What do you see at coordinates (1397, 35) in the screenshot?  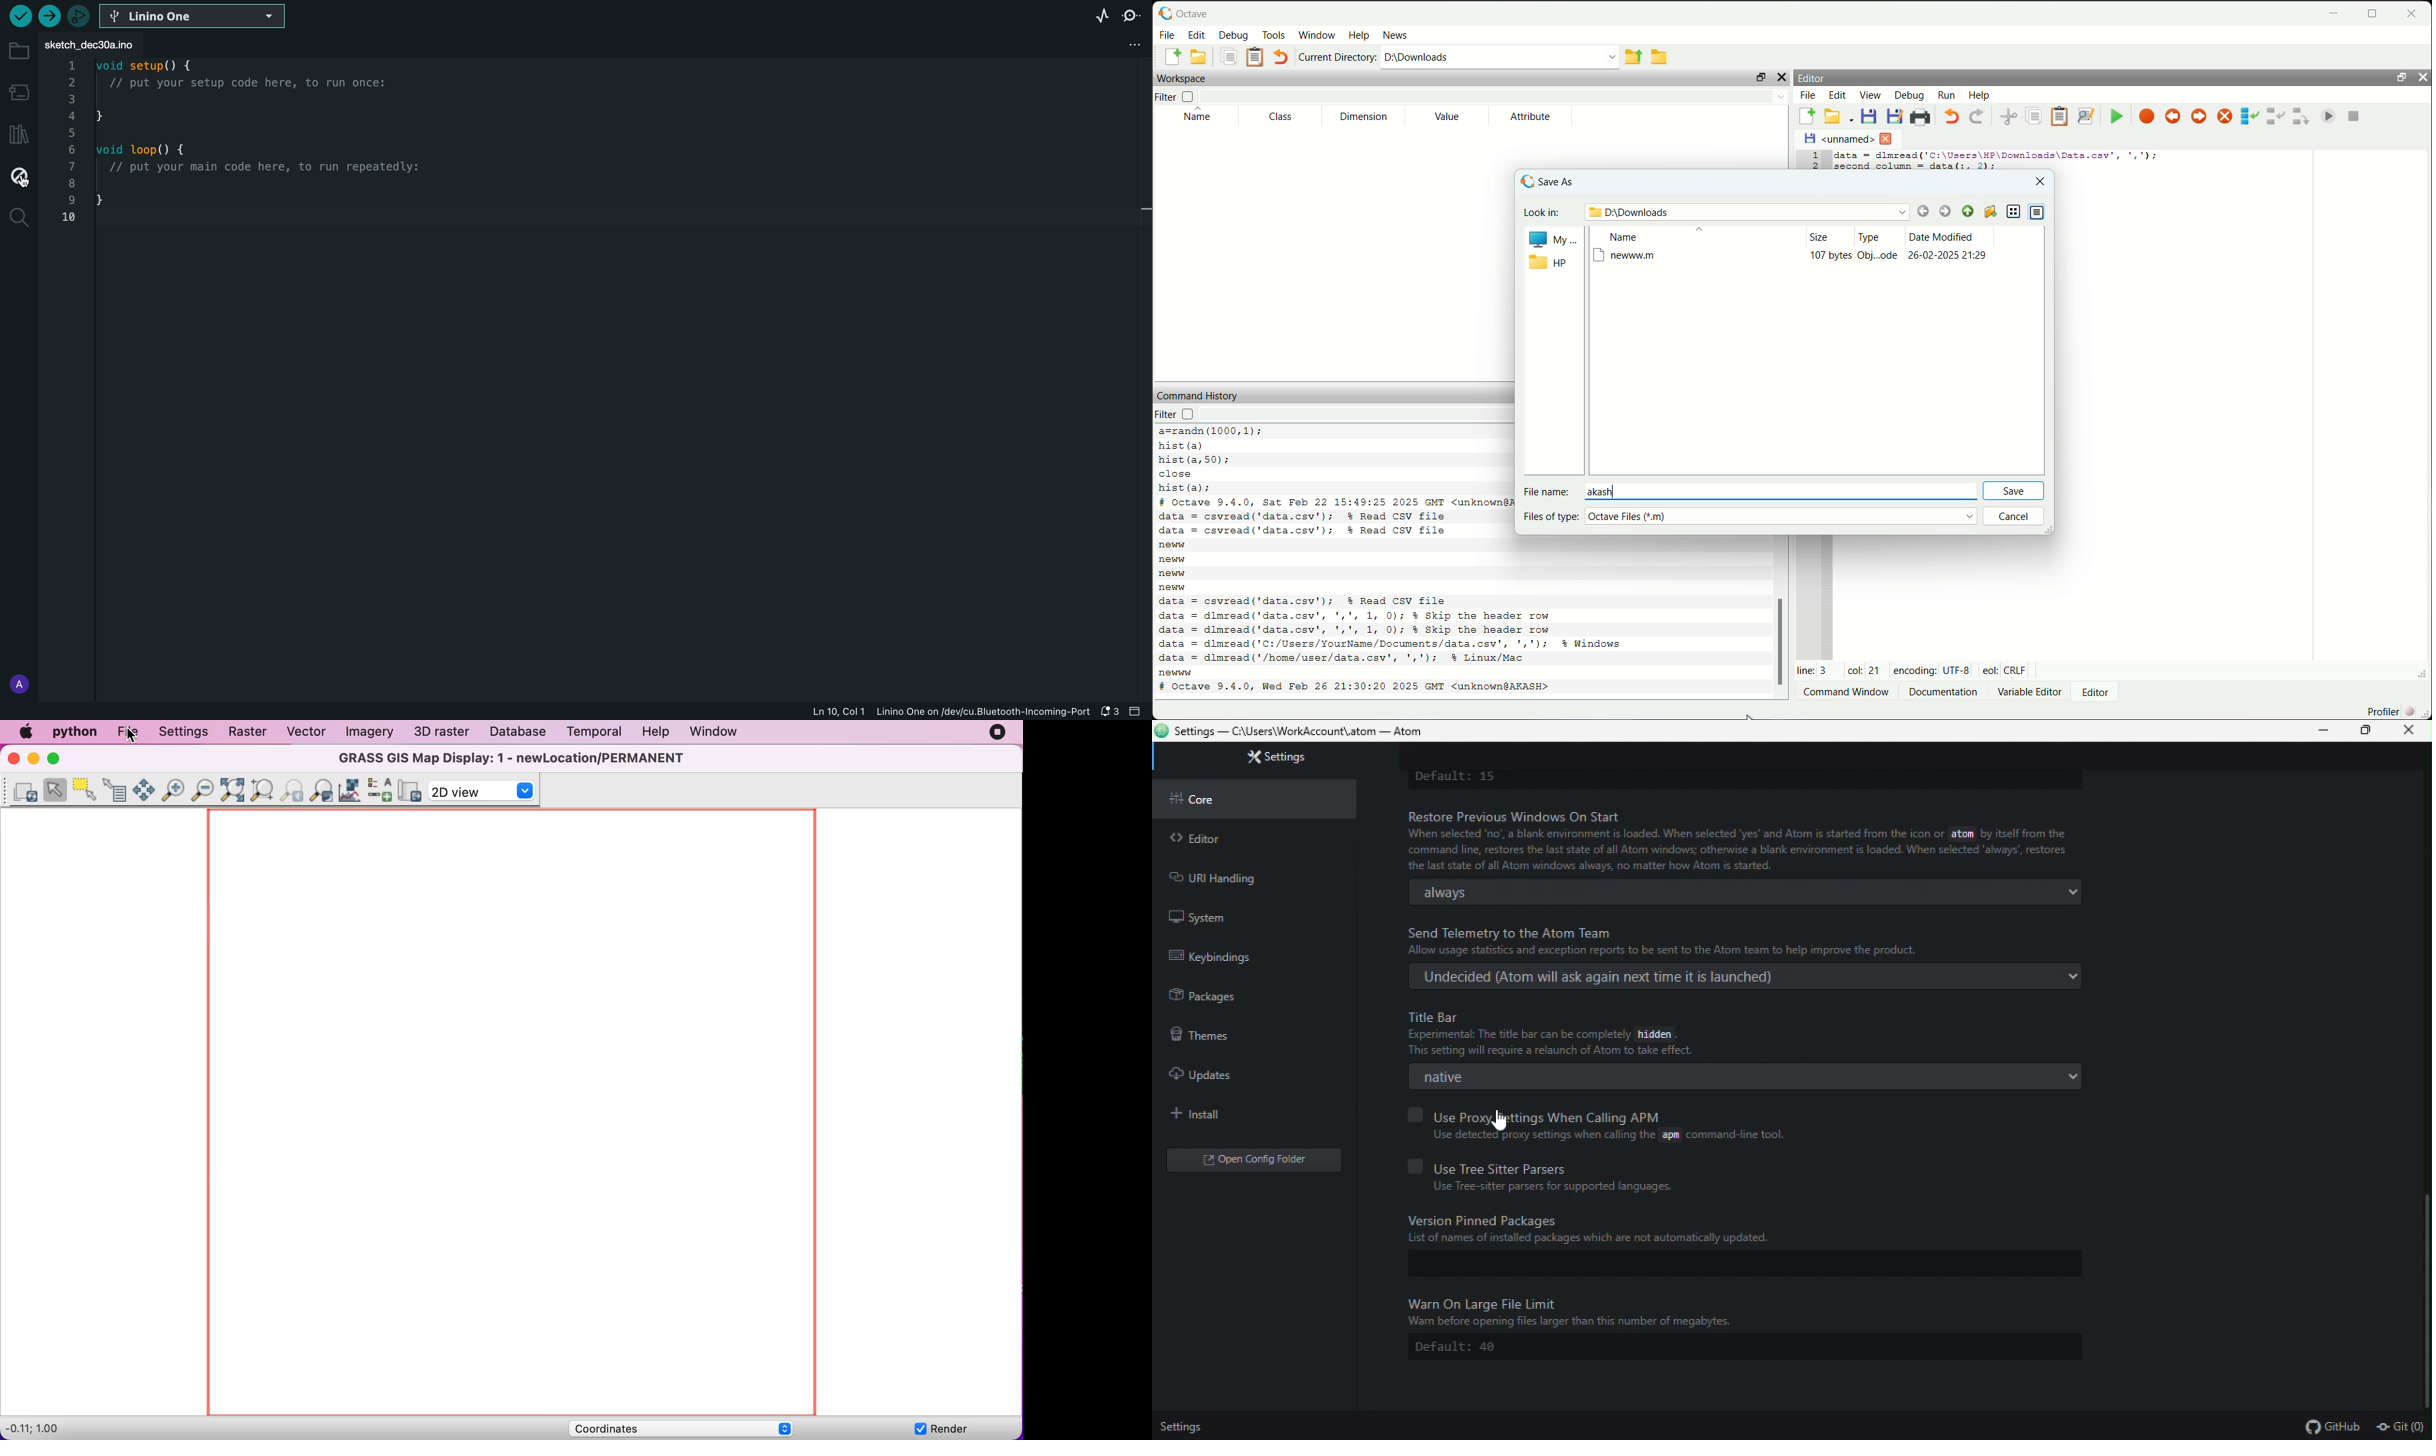 I see `news` at bounding box center [1397, 35].